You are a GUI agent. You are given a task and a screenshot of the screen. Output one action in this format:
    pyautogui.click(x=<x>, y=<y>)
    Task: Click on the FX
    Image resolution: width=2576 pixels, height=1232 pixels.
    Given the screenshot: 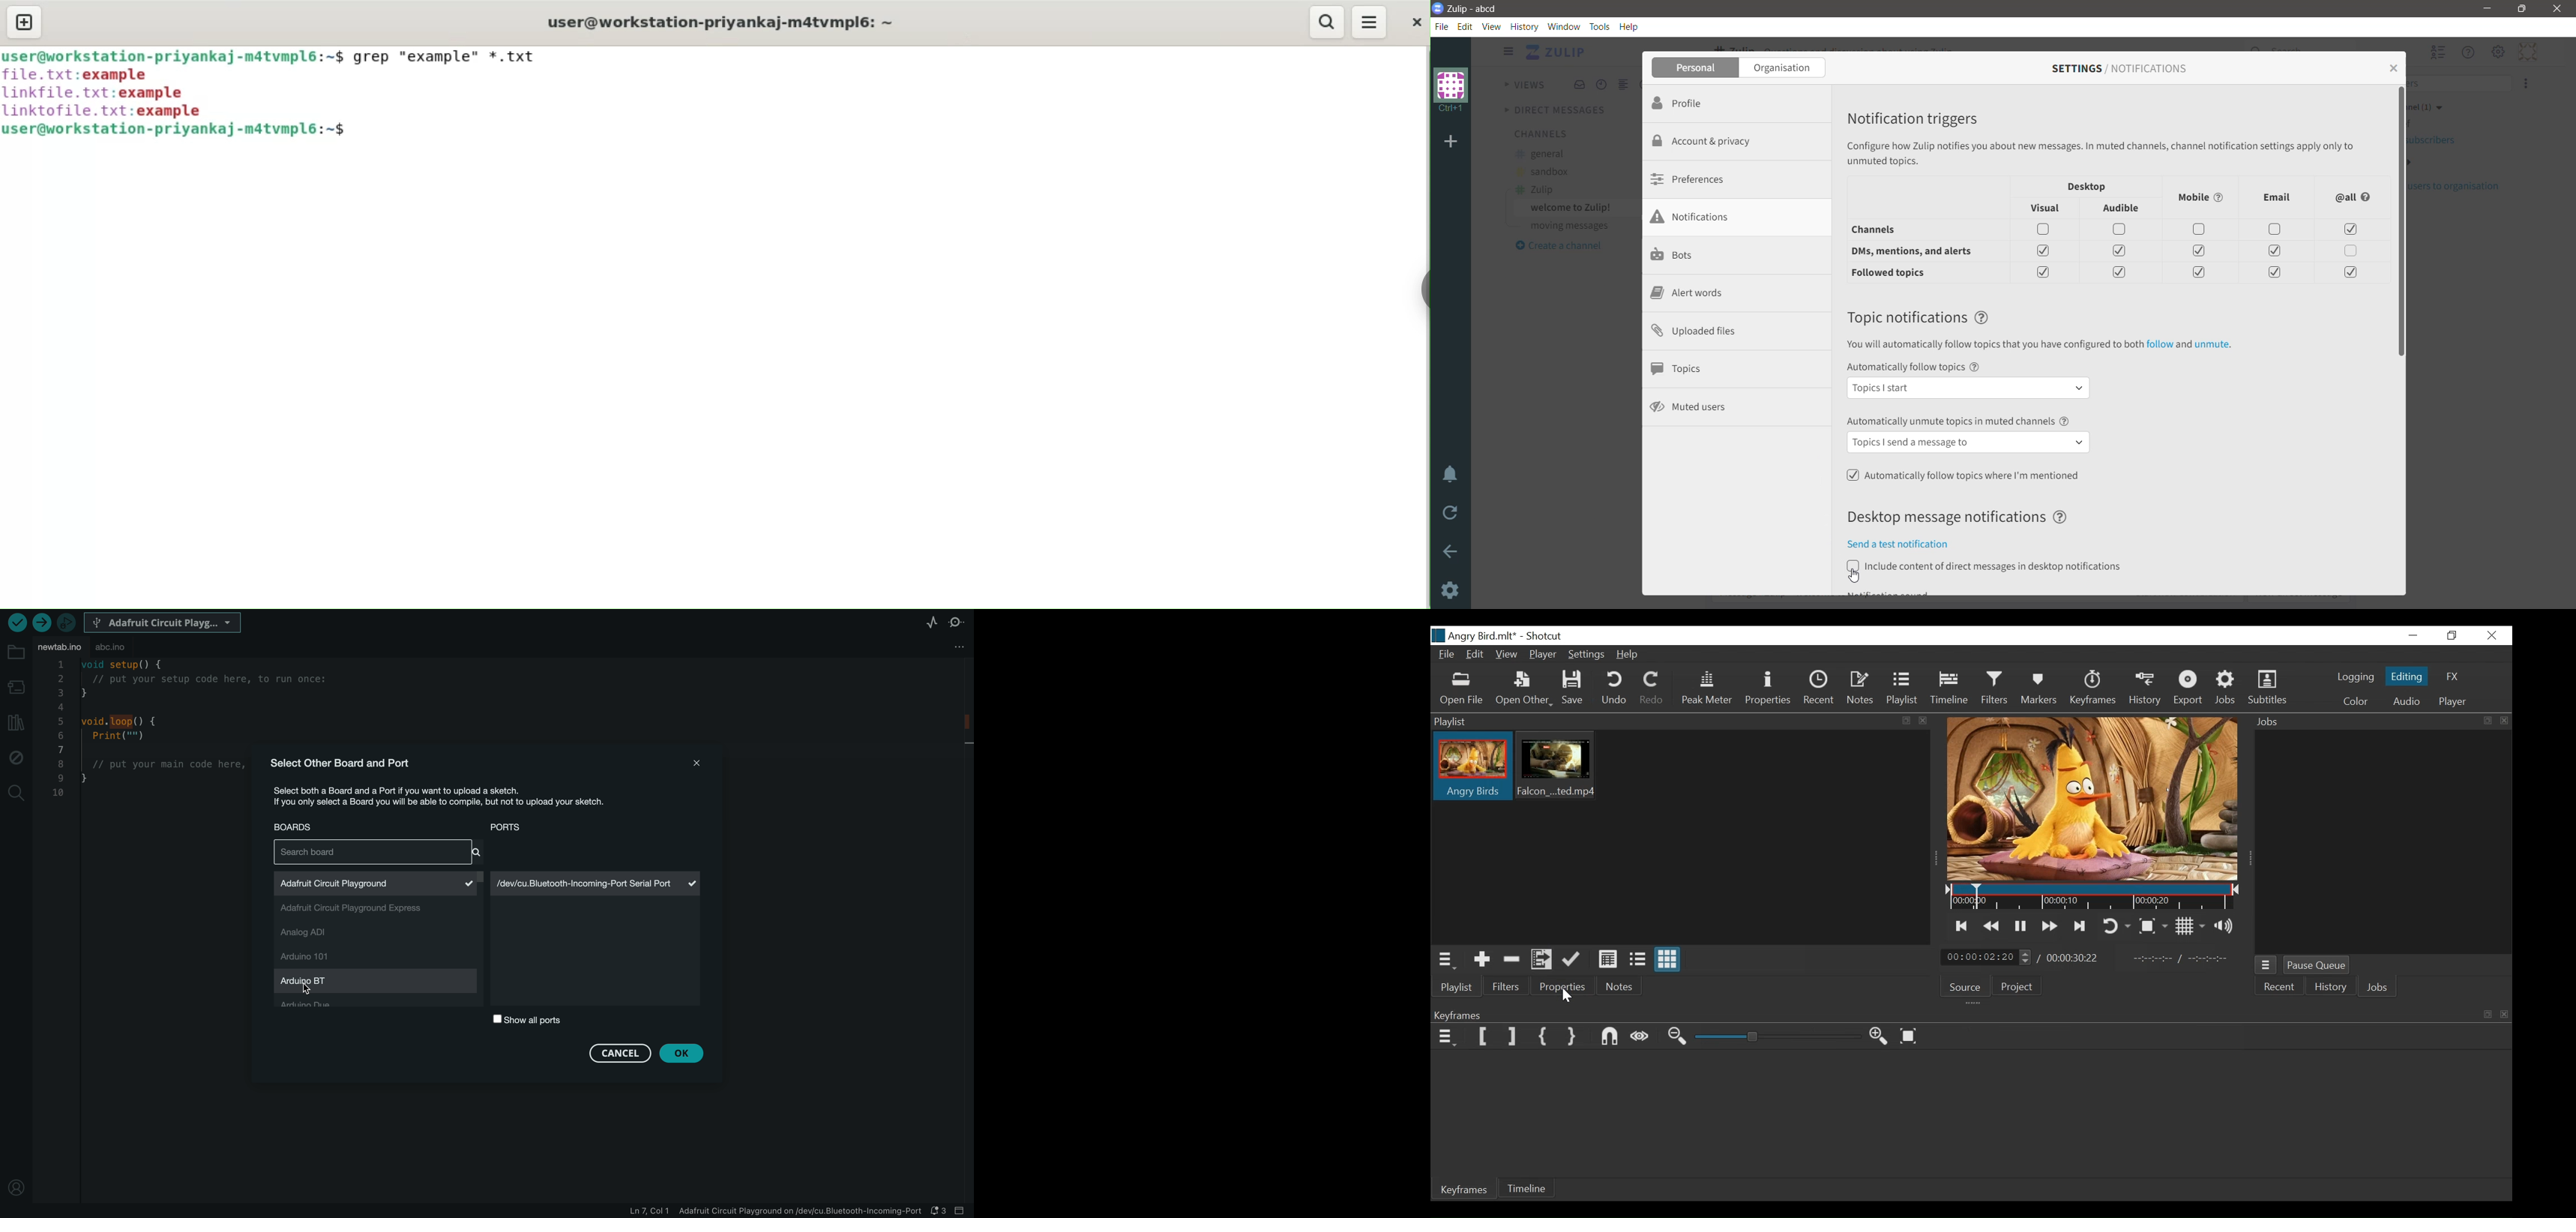 What is the action you would take?
    pyautogui.click(x=2455, y=675)
    